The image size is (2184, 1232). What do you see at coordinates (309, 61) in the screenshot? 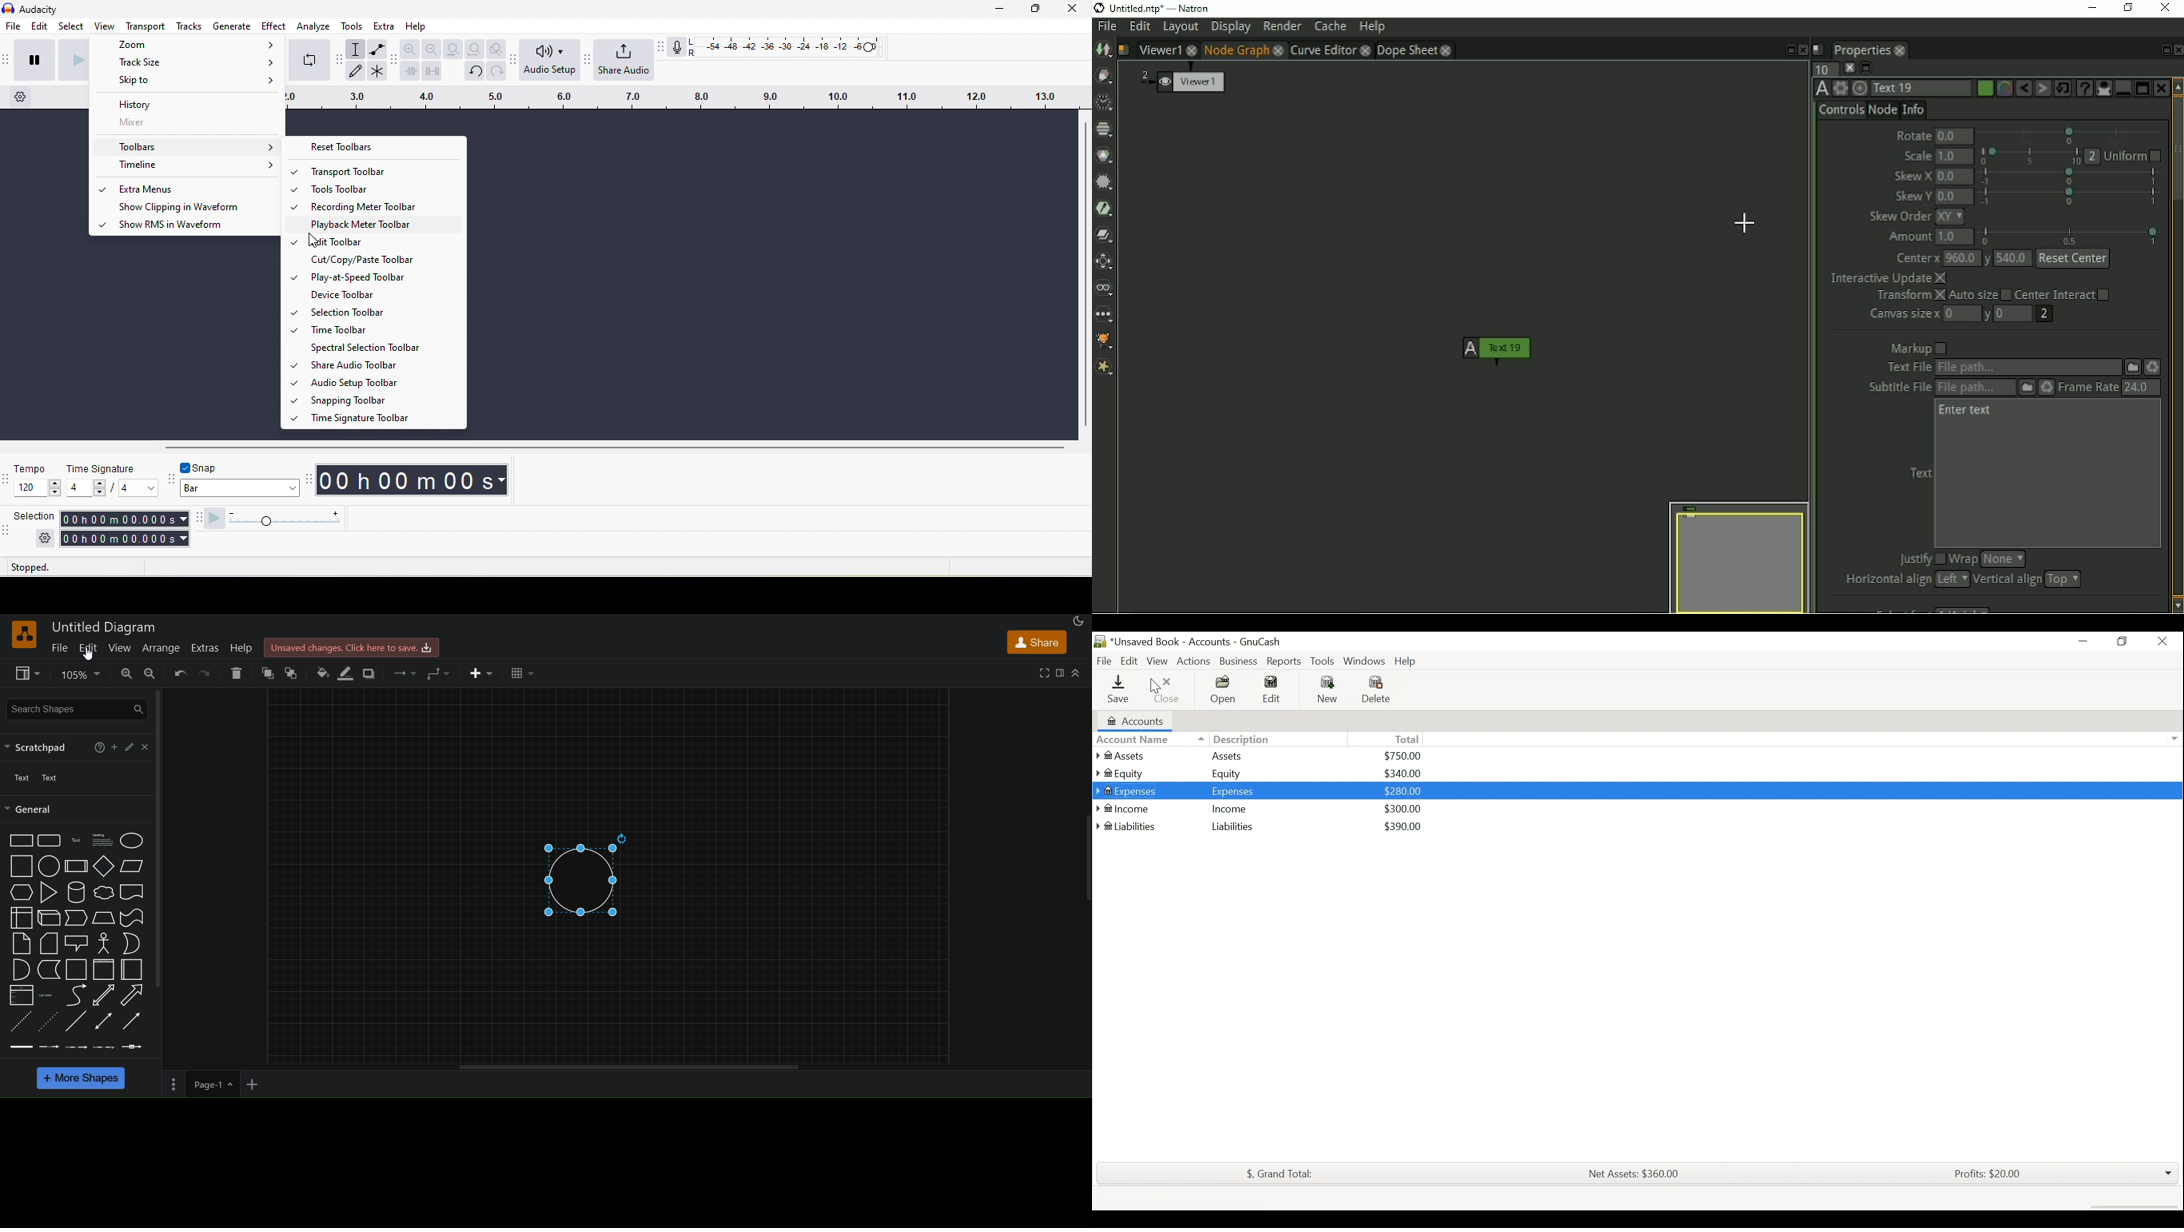
I see `enable loop` at bounding box center [309, 61].